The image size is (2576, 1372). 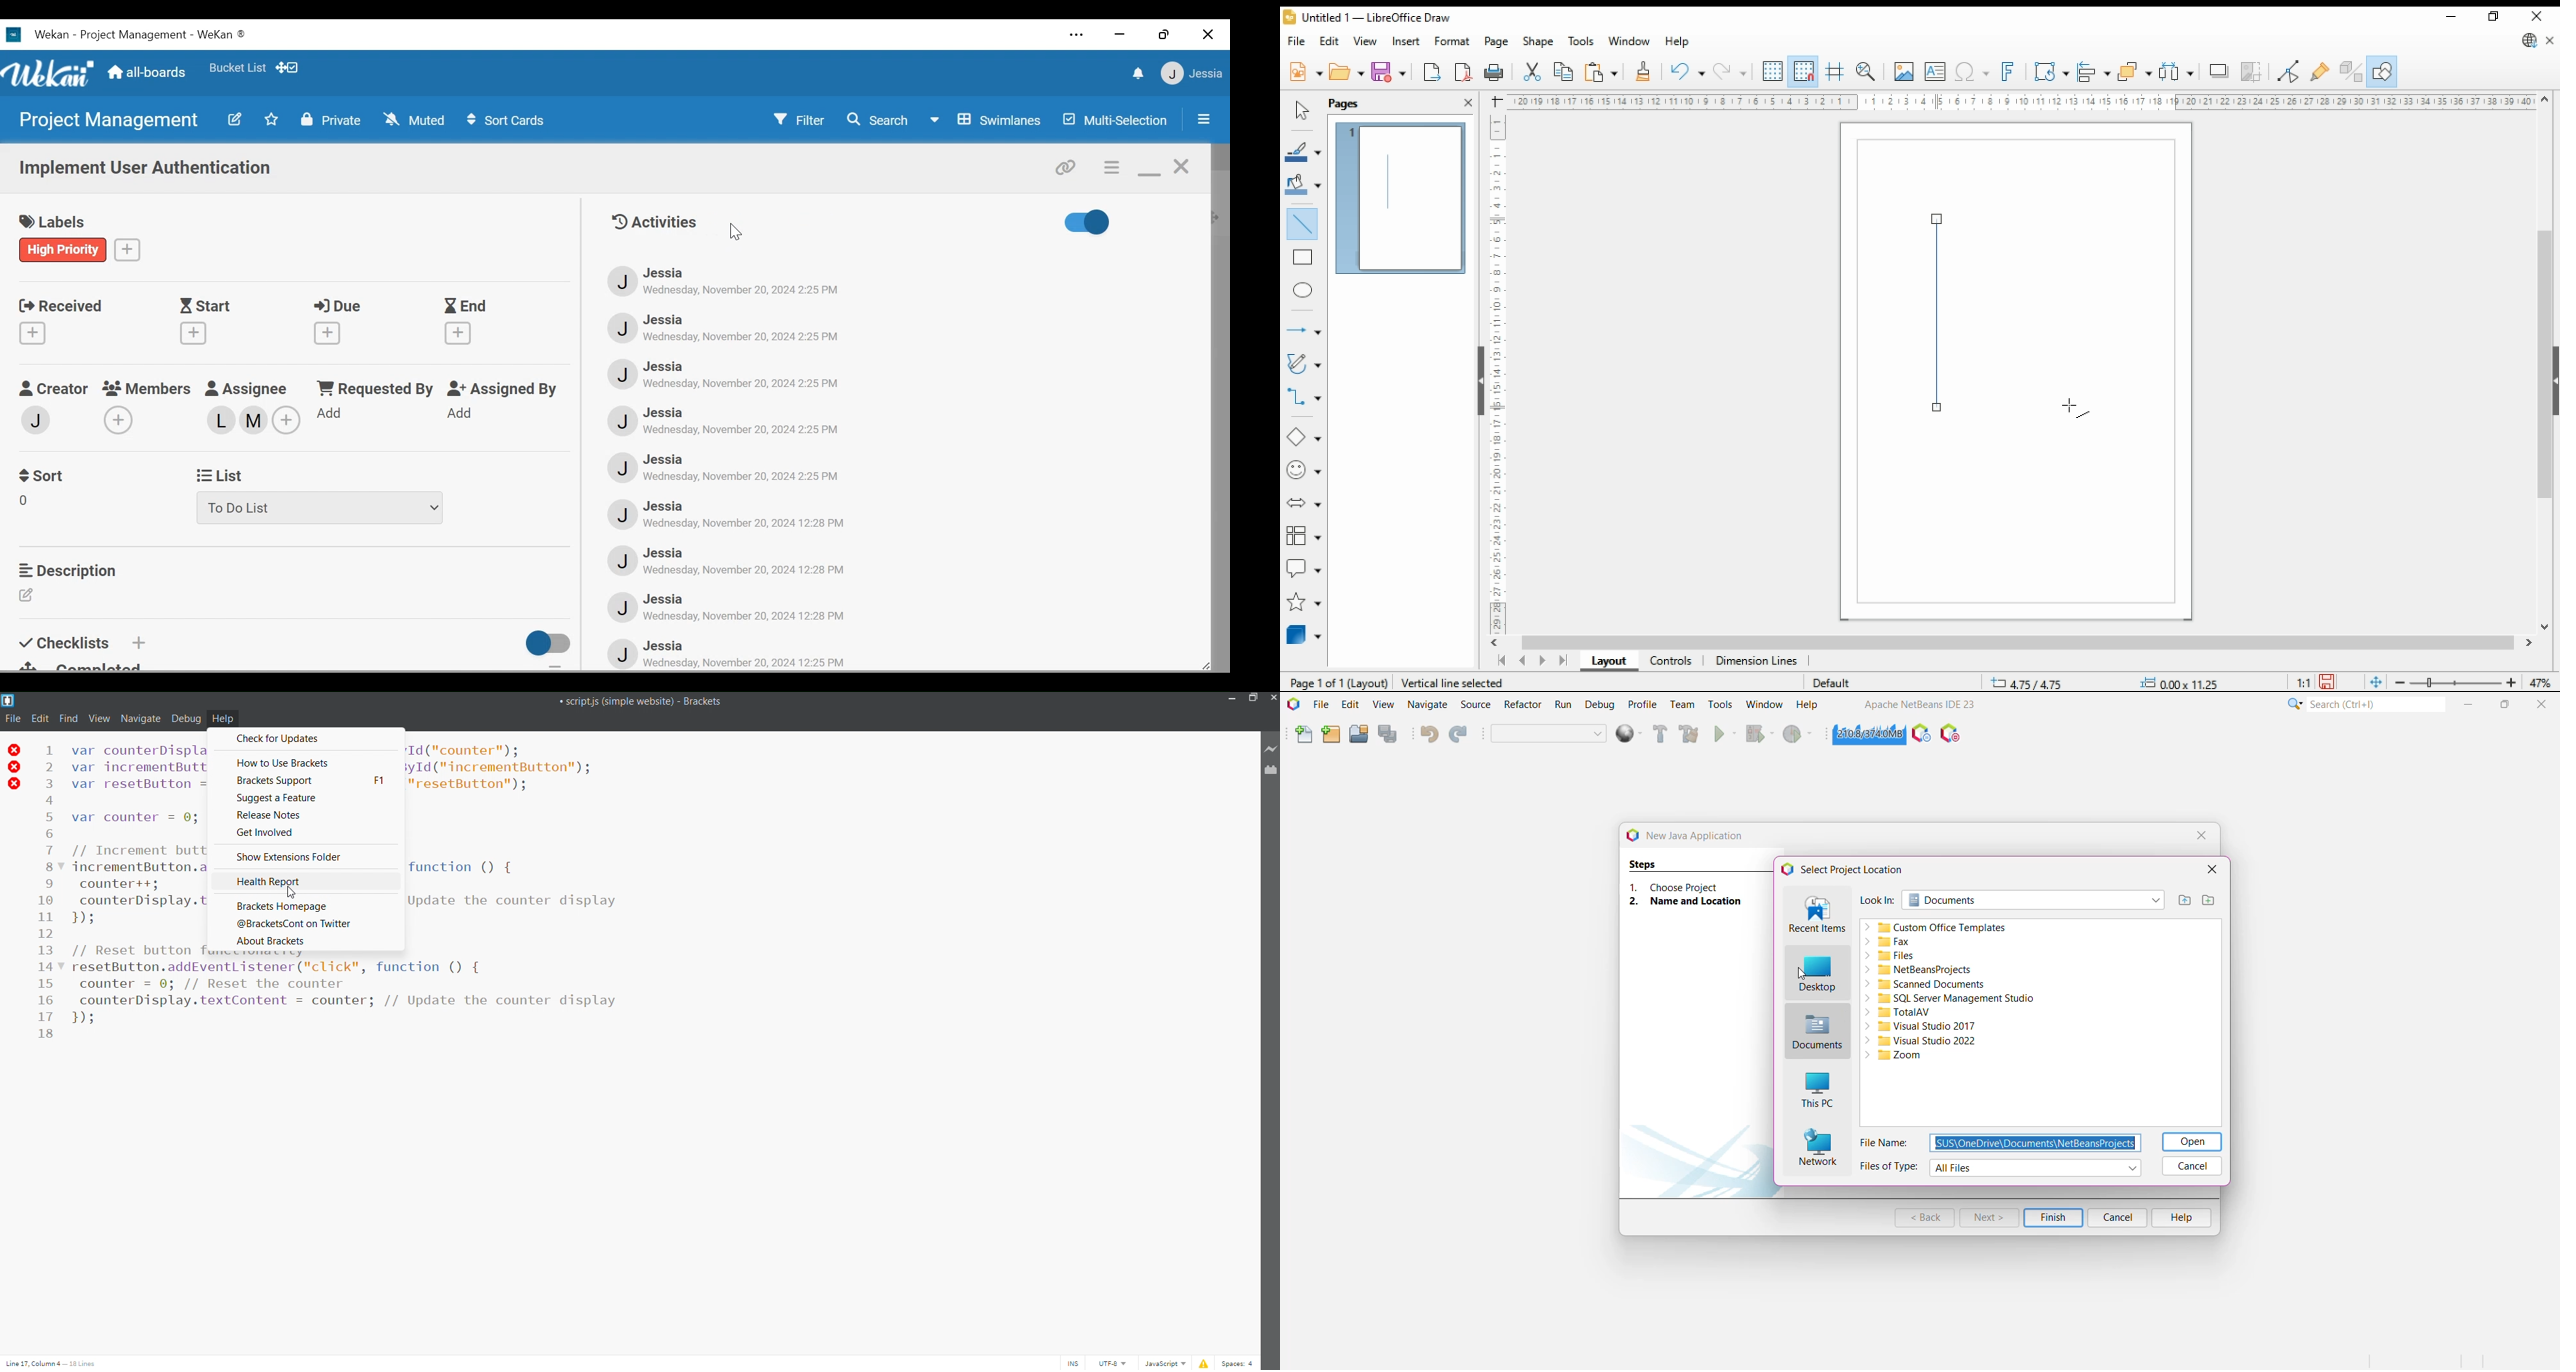 I want to click on labels, so click(x=54, y=222).